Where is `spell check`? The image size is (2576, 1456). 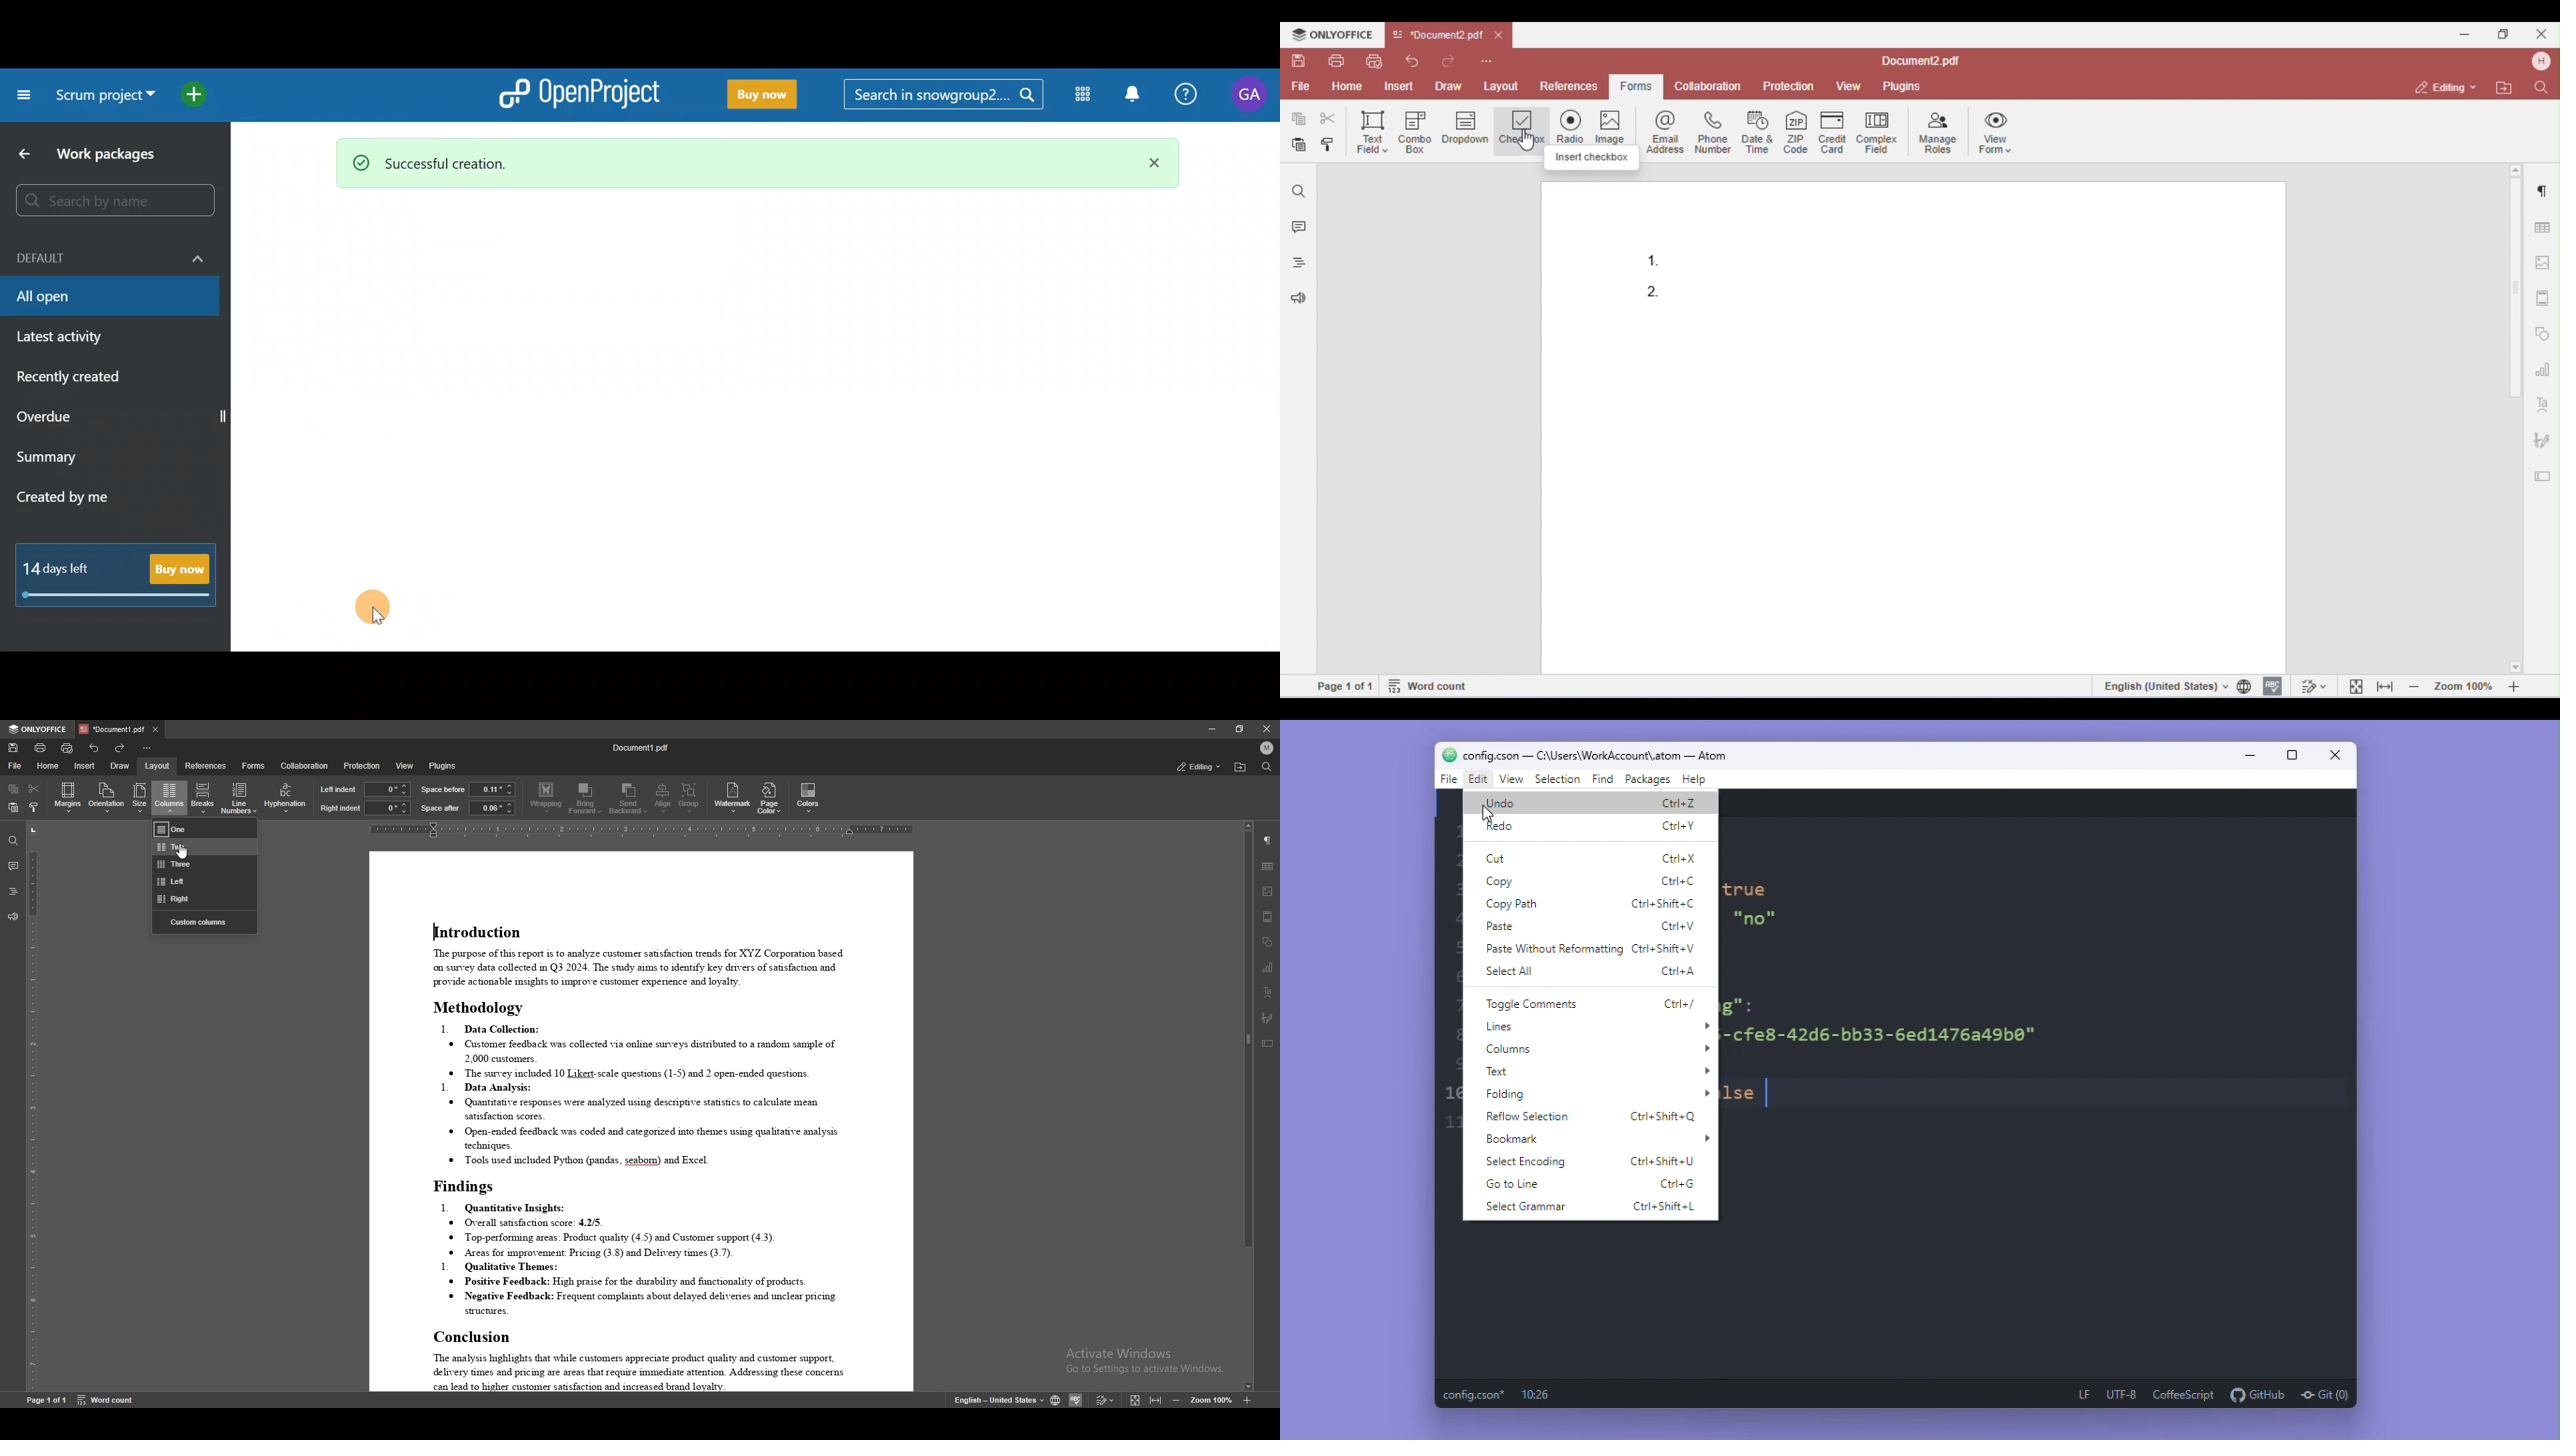 spell check is located at coordinates (1077, 1399).